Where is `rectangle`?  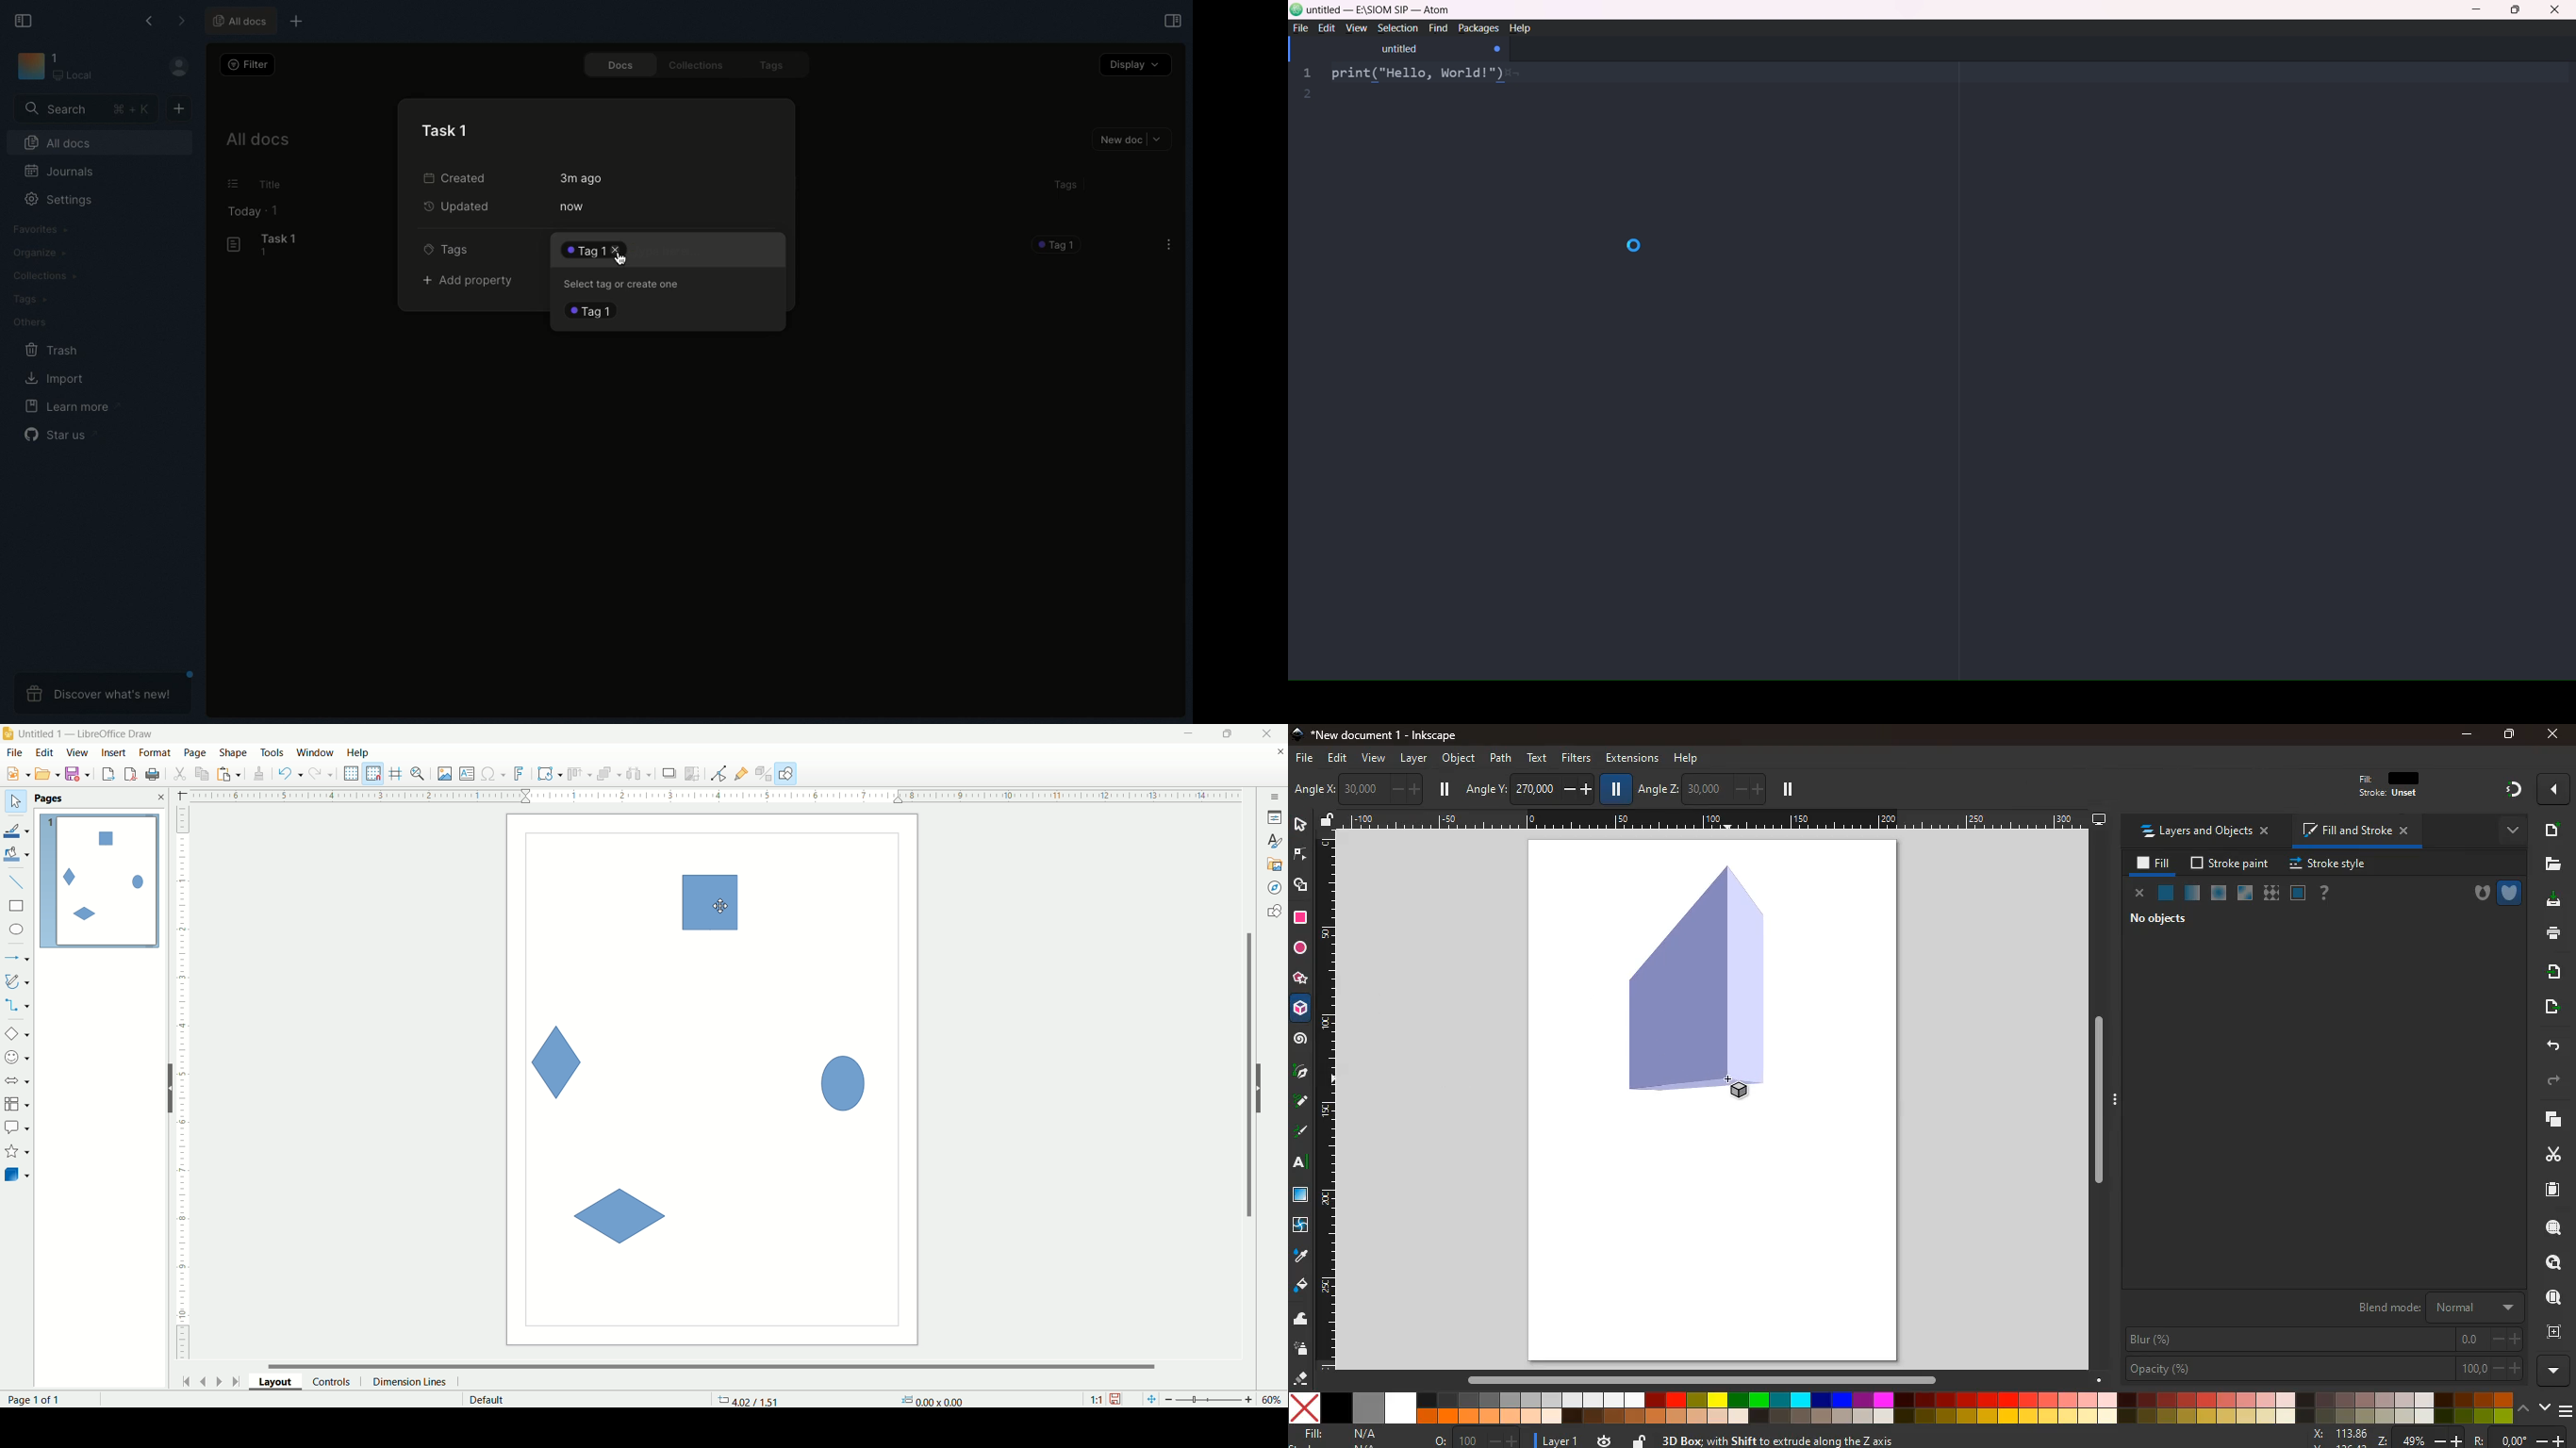
rectangle is located at coordinates (18, 906).